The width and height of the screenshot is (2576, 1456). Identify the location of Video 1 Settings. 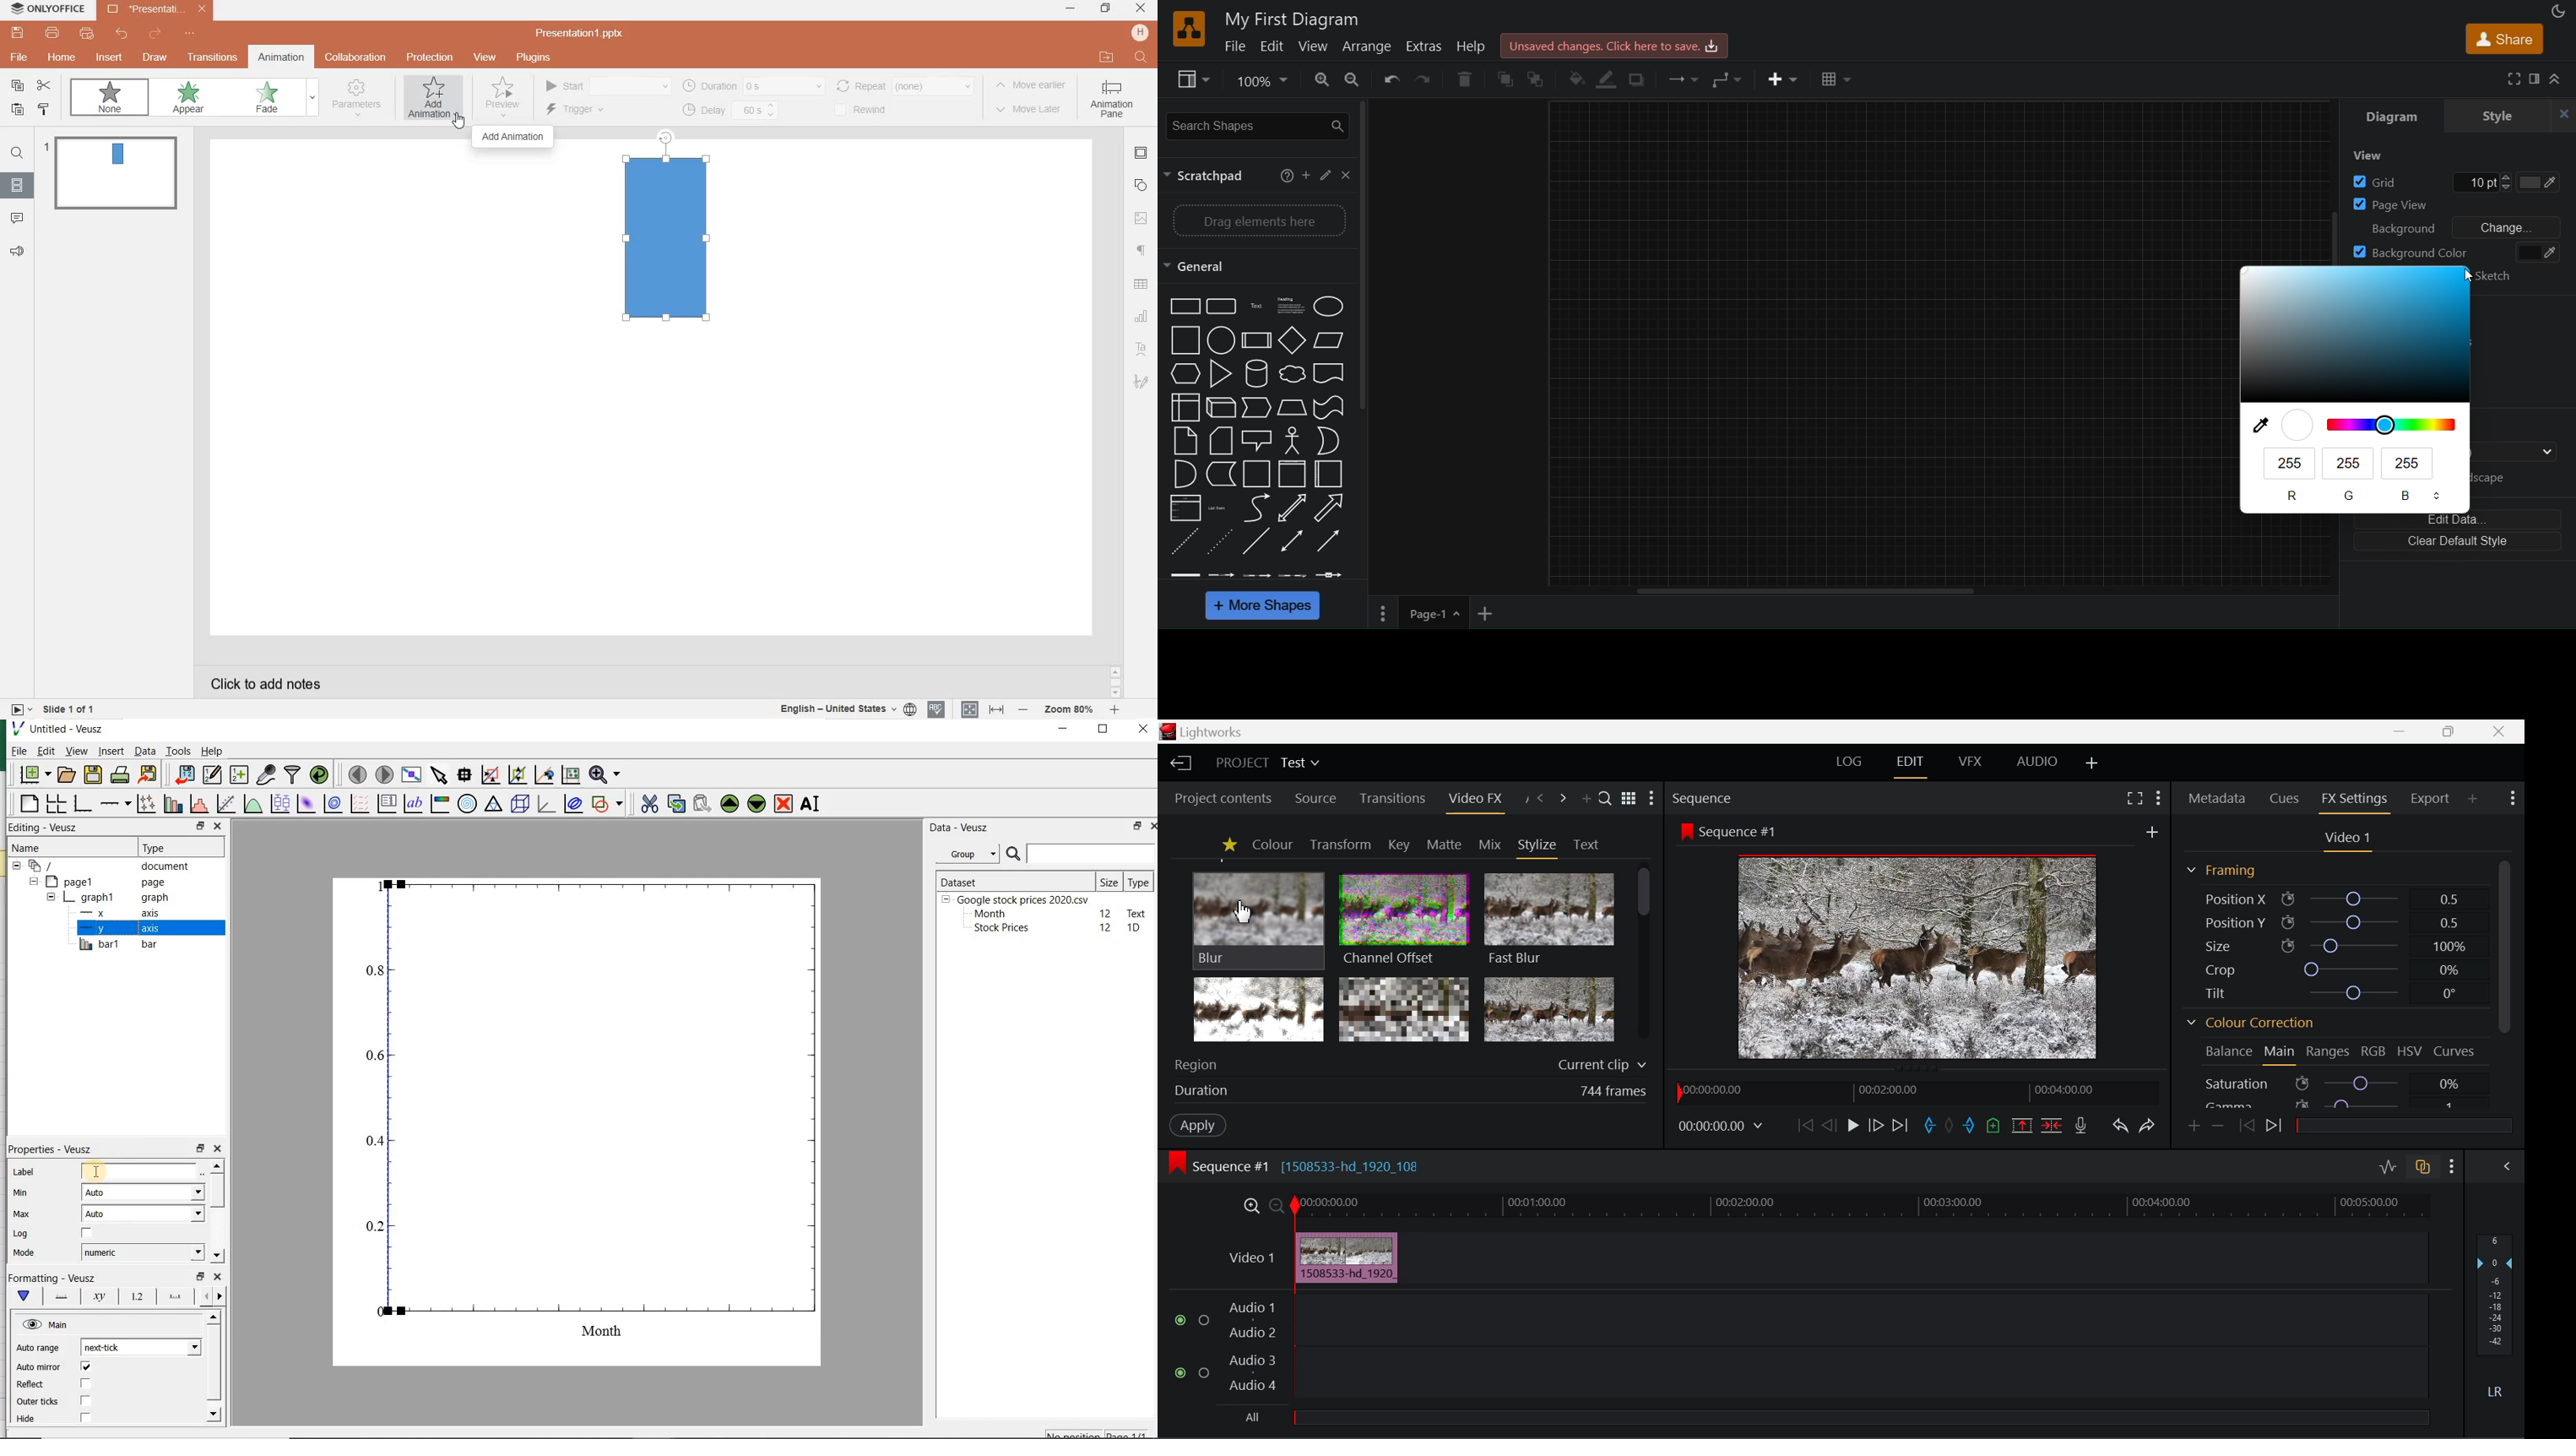
(2348, 839).